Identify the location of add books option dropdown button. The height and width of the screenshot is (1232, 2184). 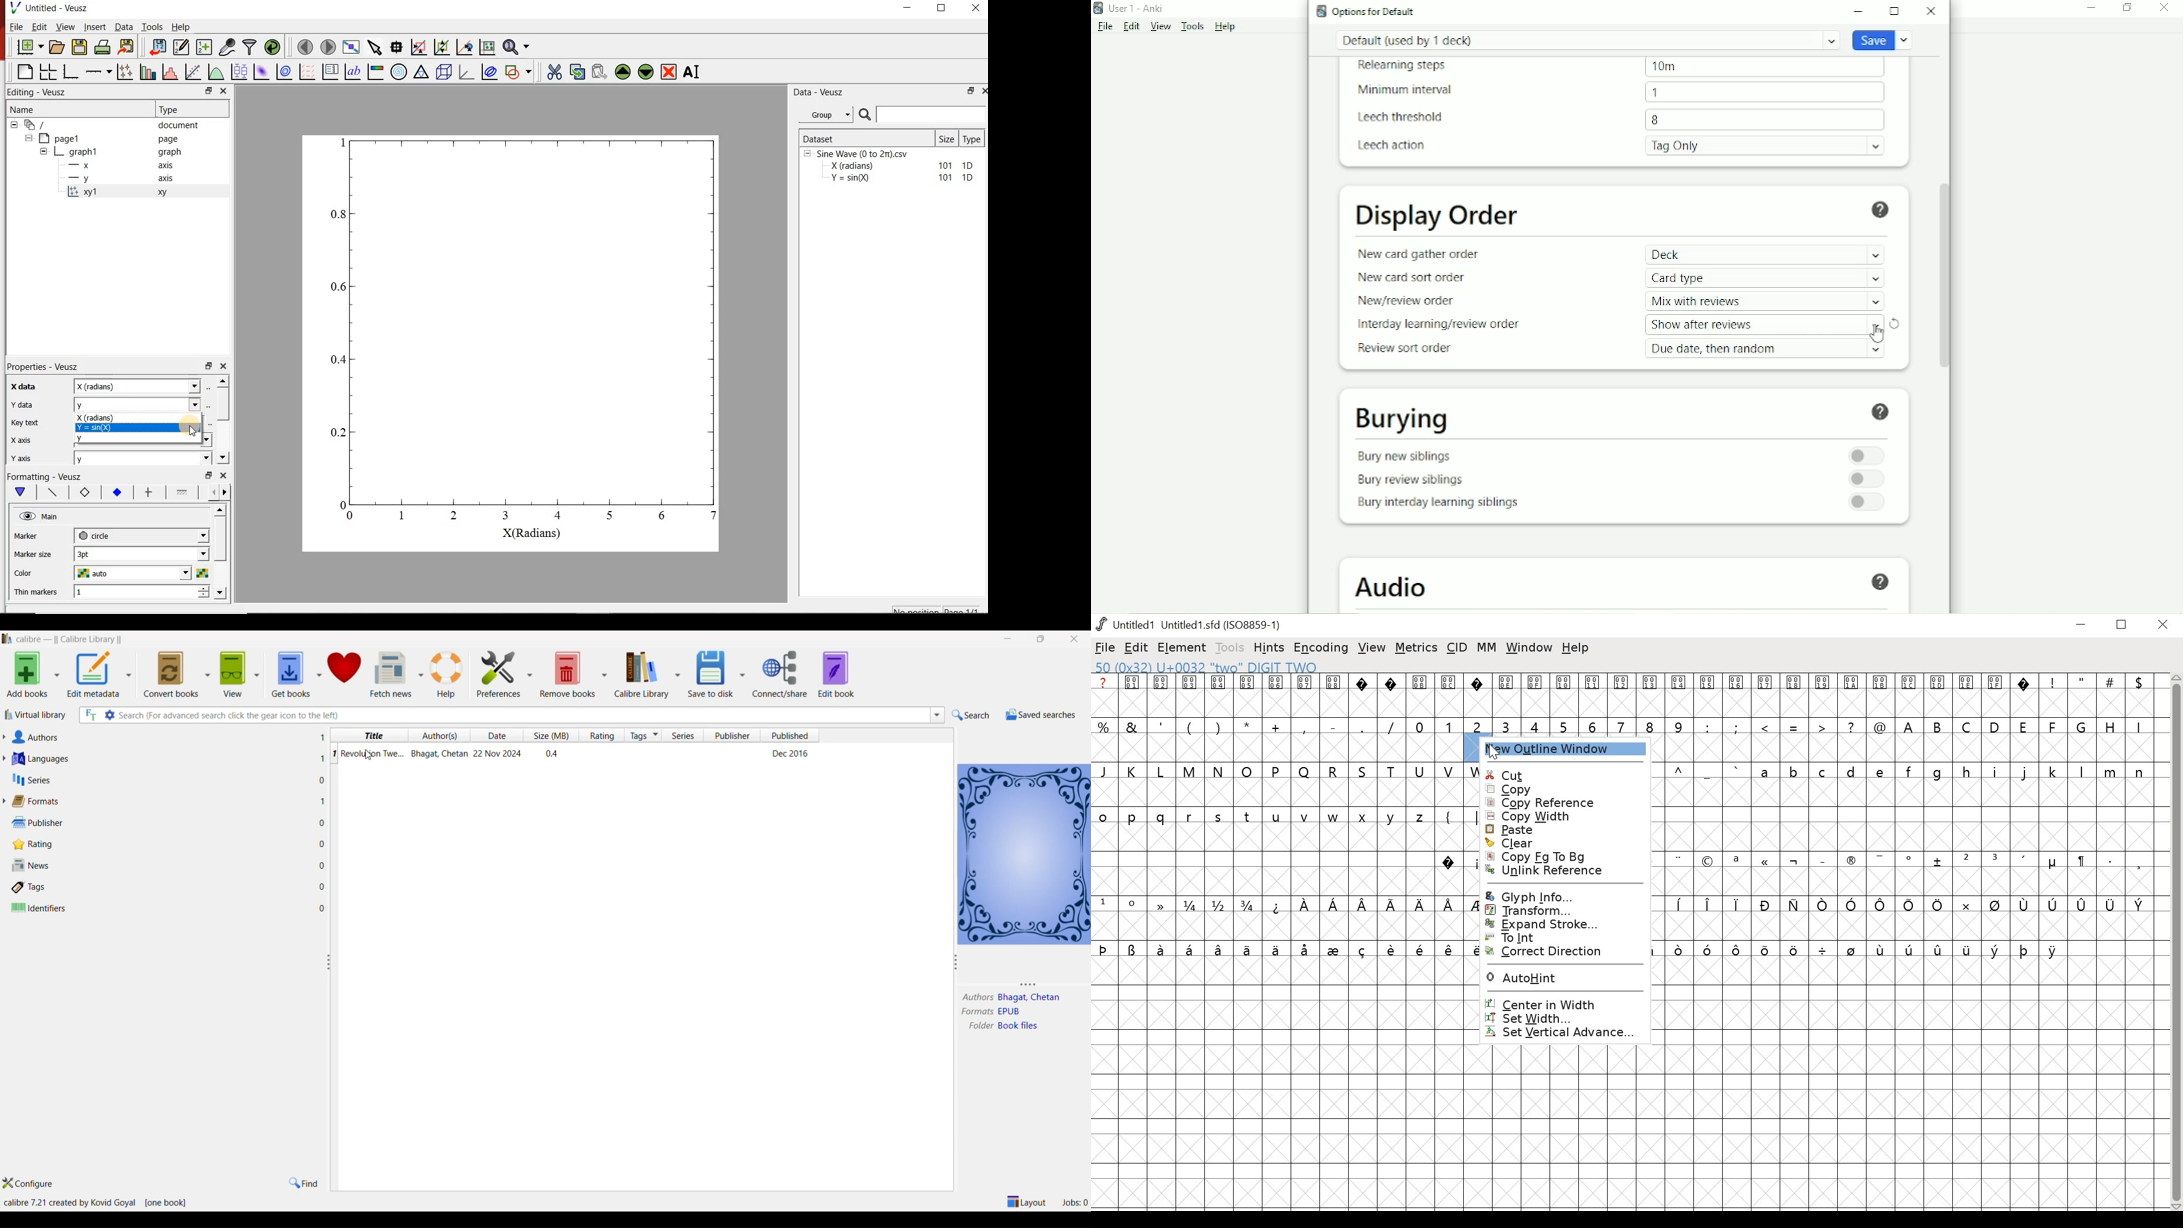
(57, 677).